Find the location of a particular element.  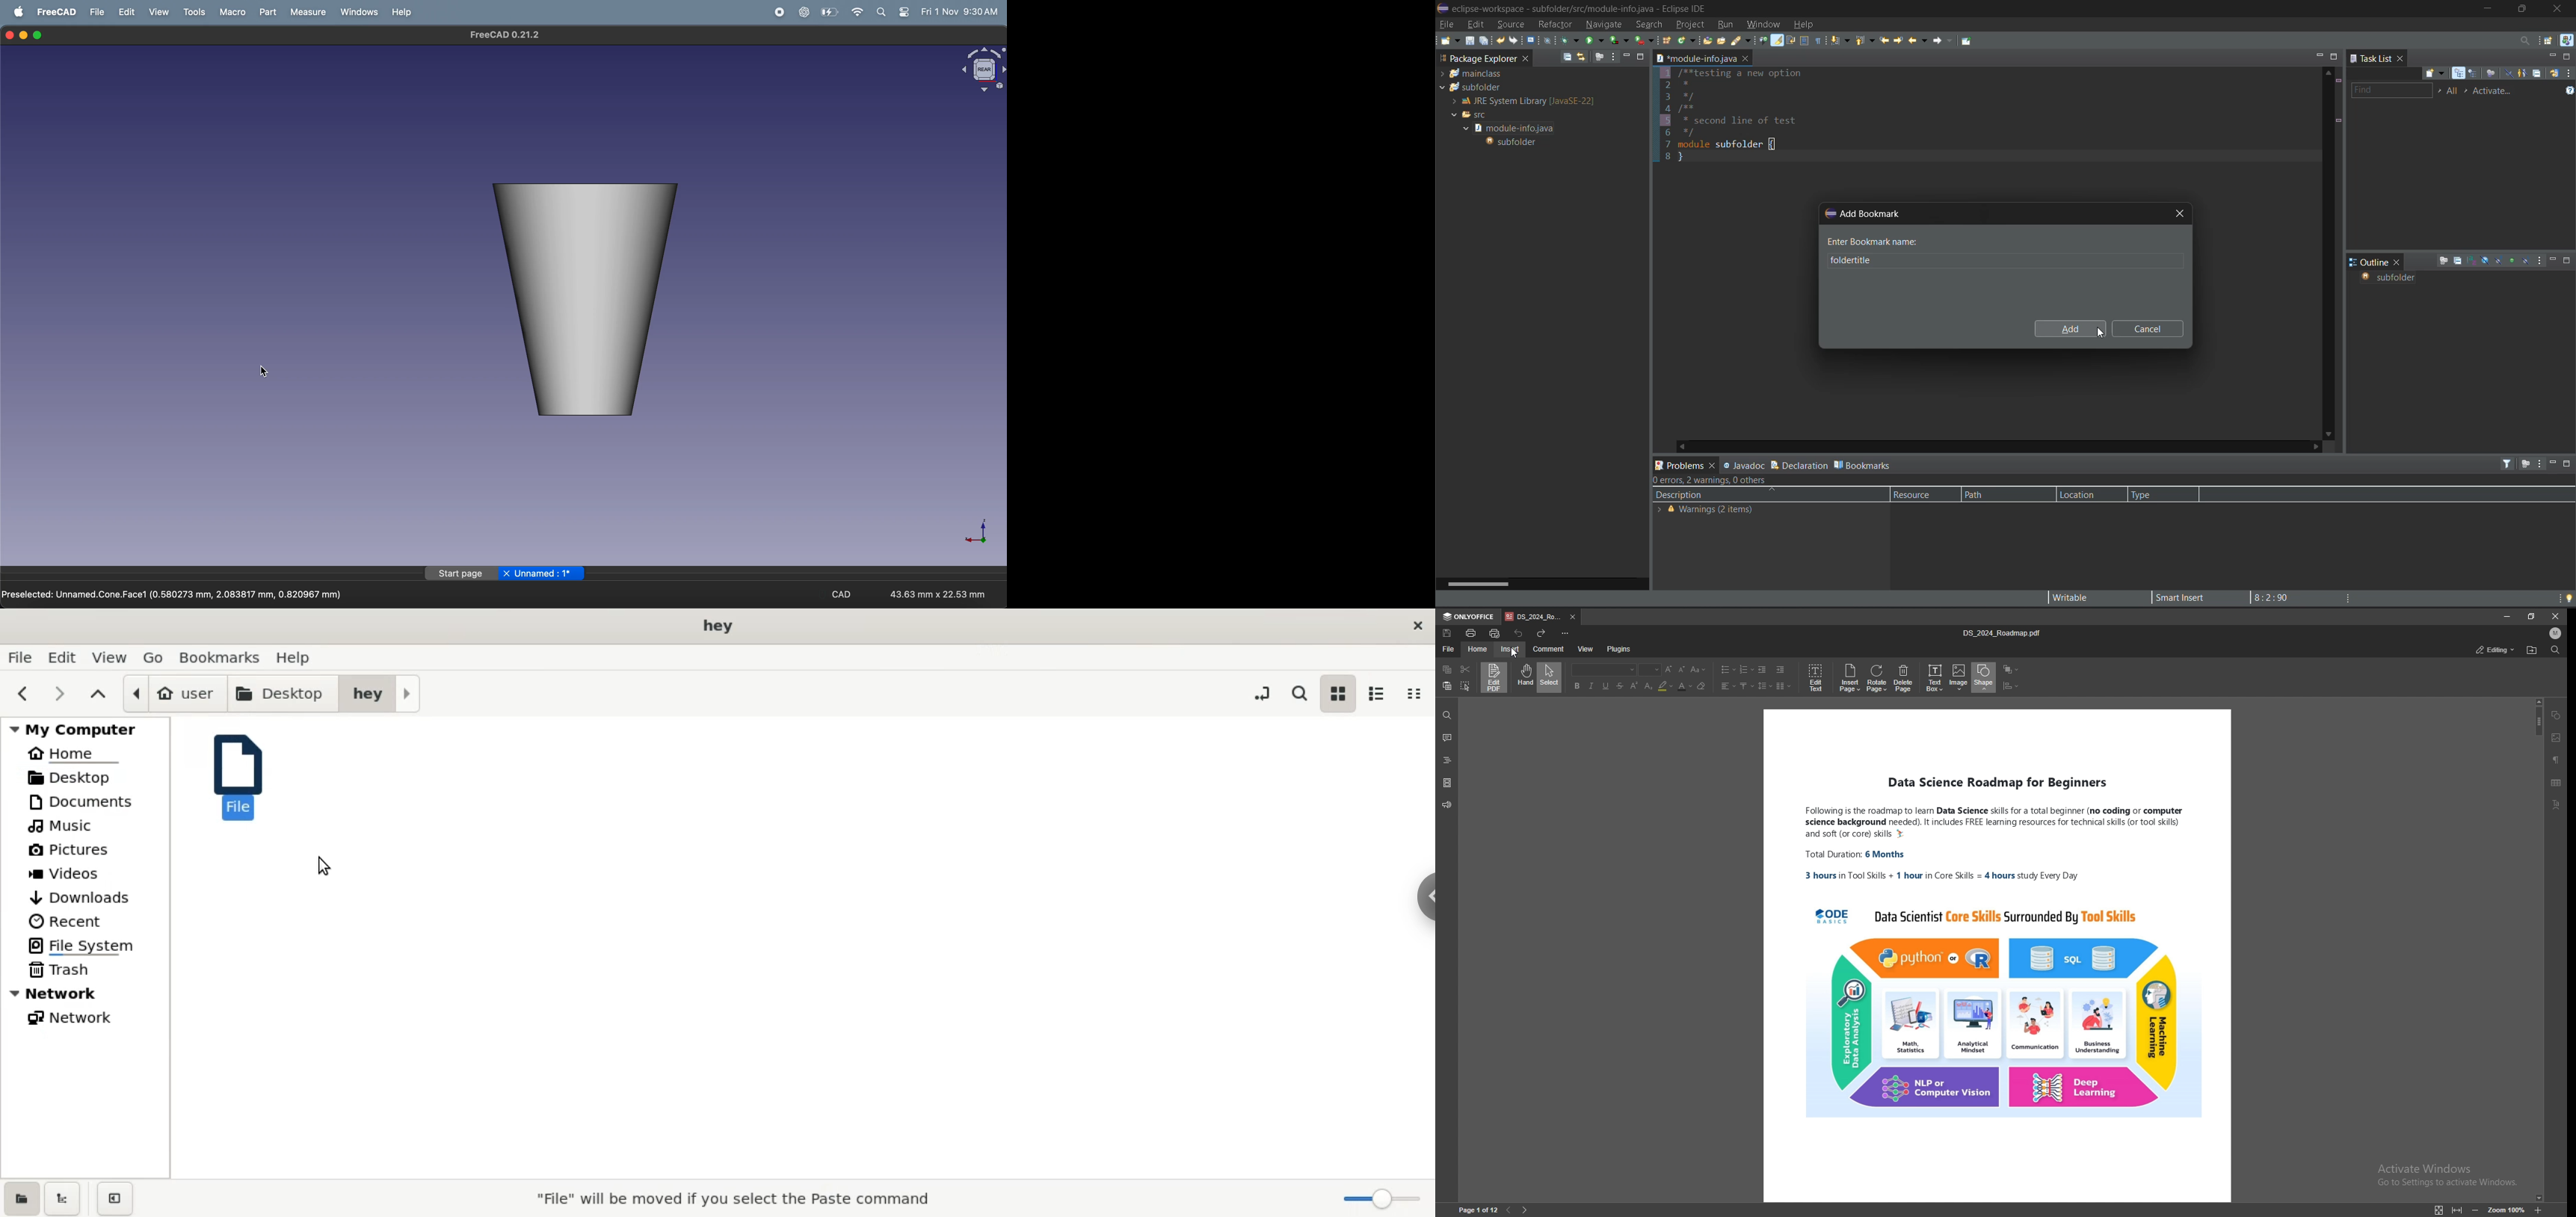

tab is located at coordinates (1533, 617).